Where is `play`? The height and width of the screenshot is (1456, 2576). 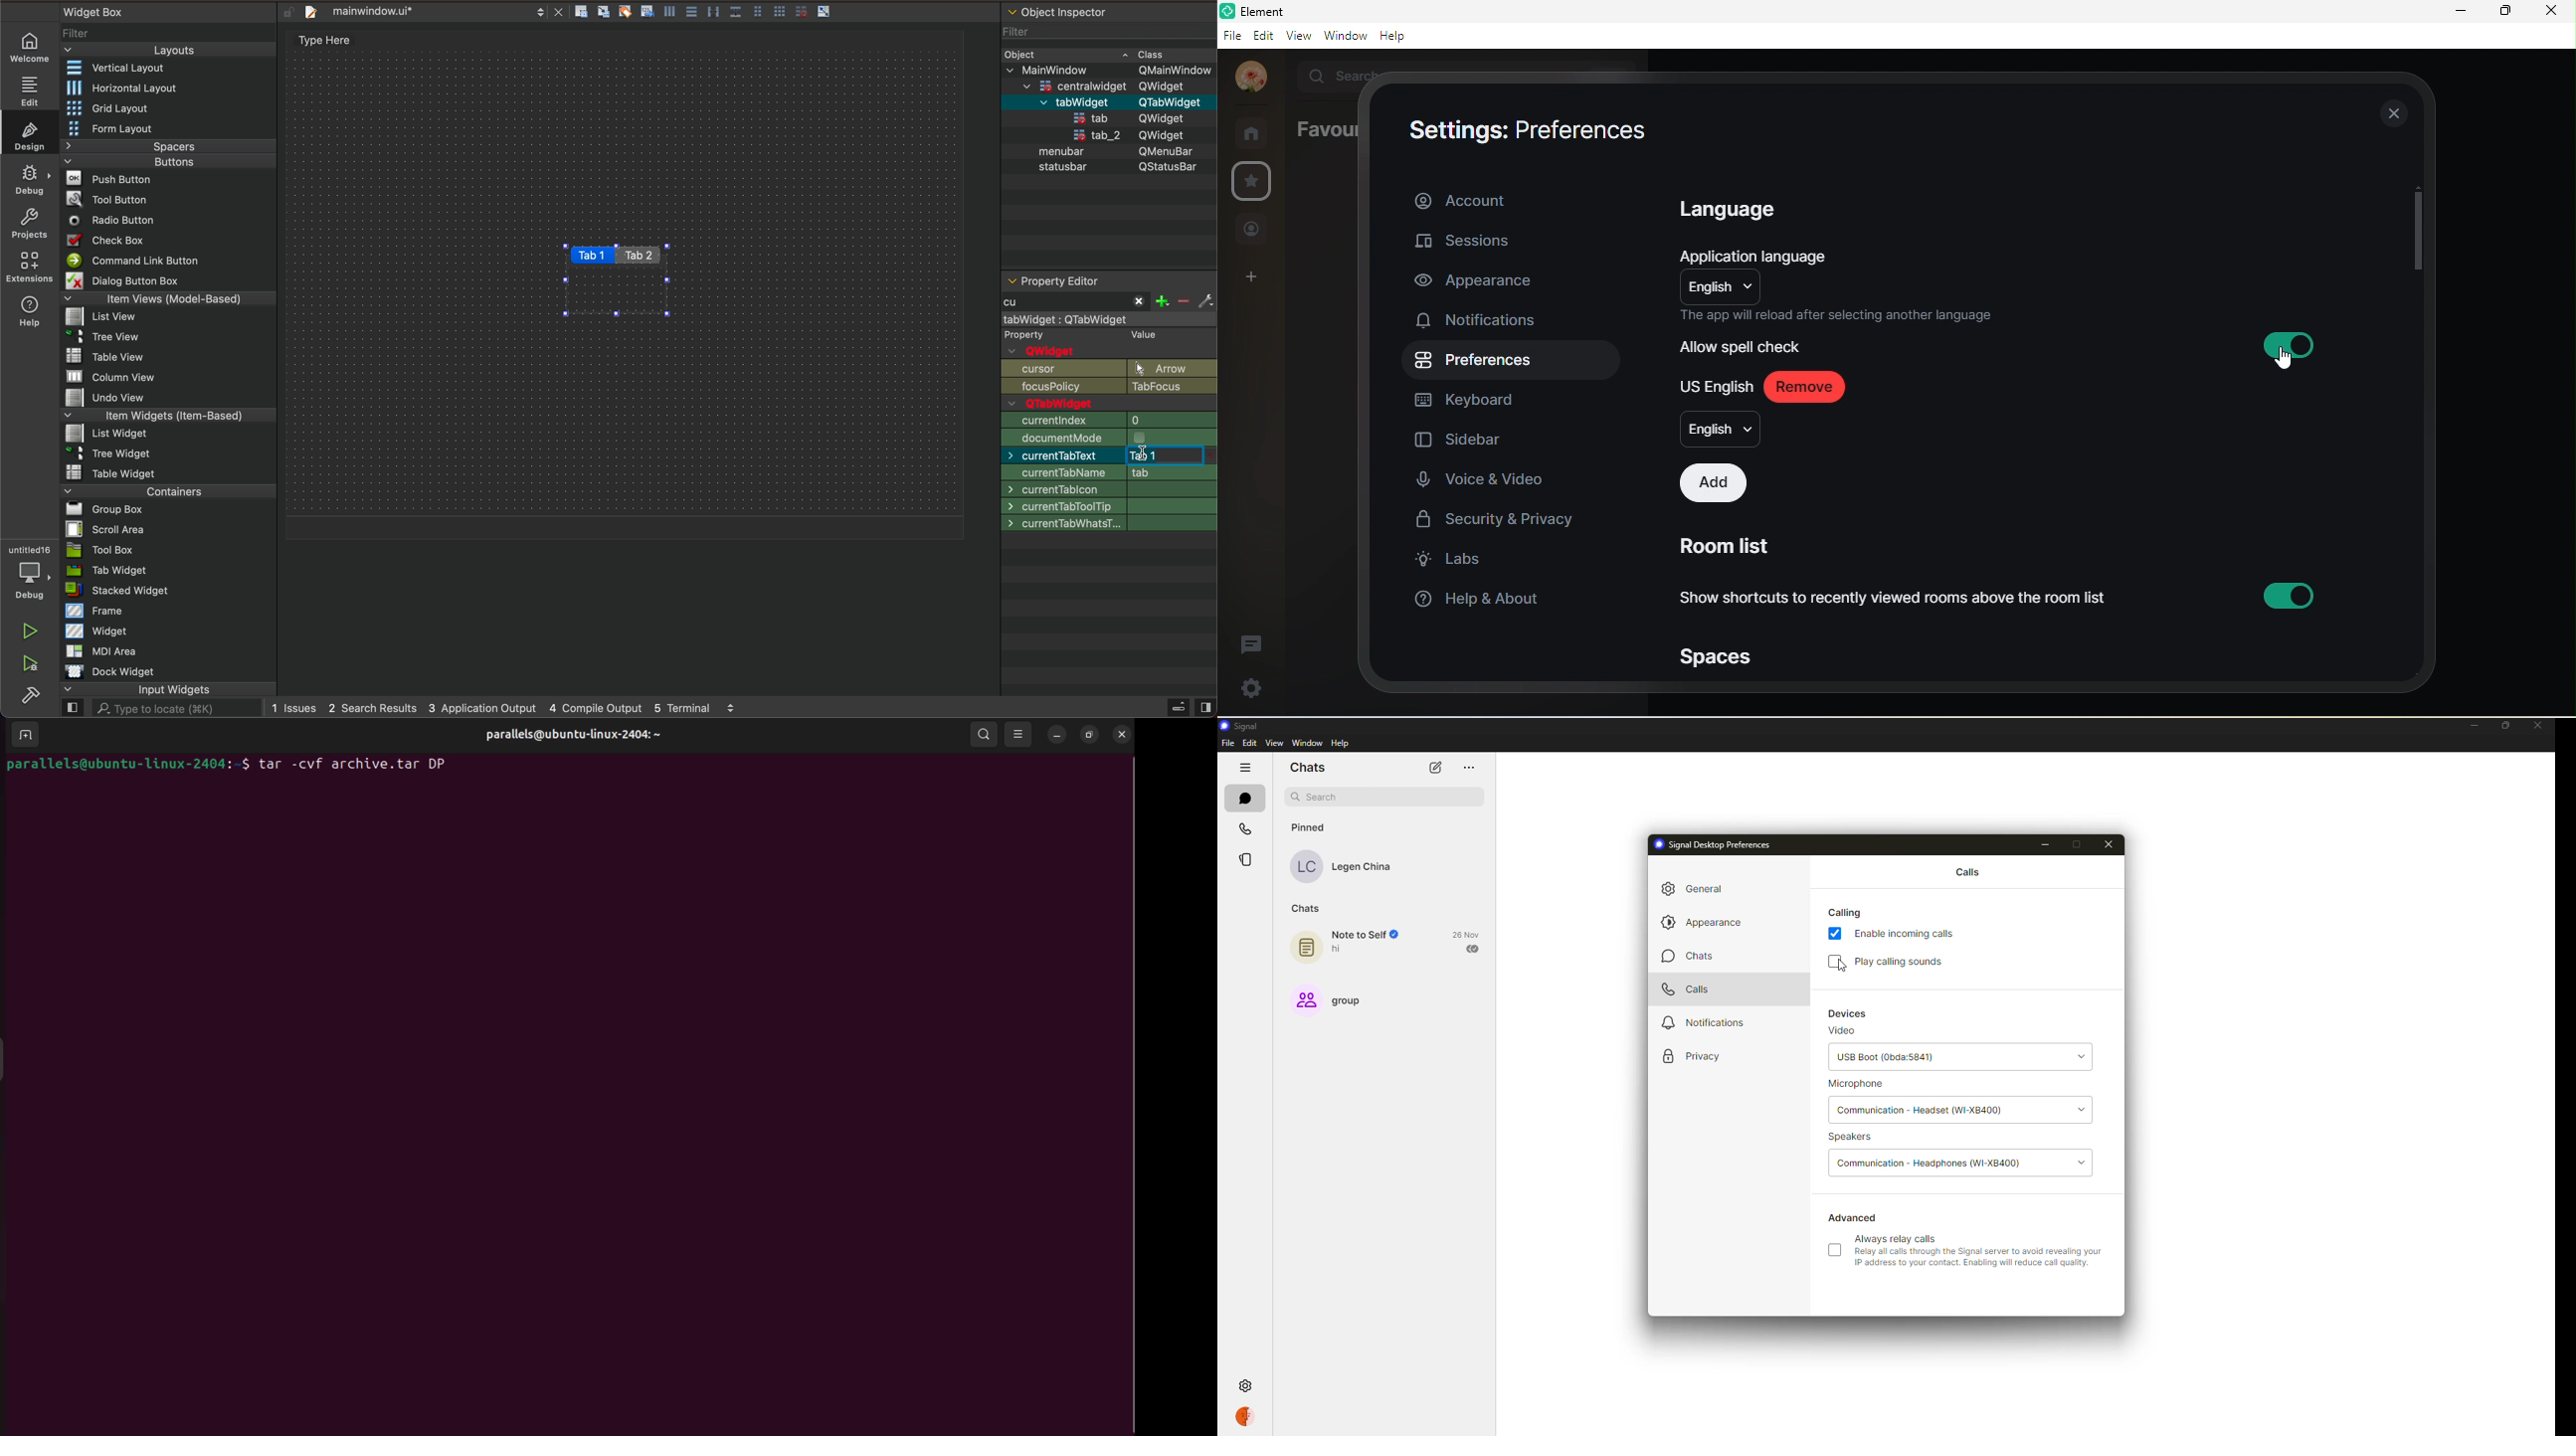
play is located at coordinates (29, 633).